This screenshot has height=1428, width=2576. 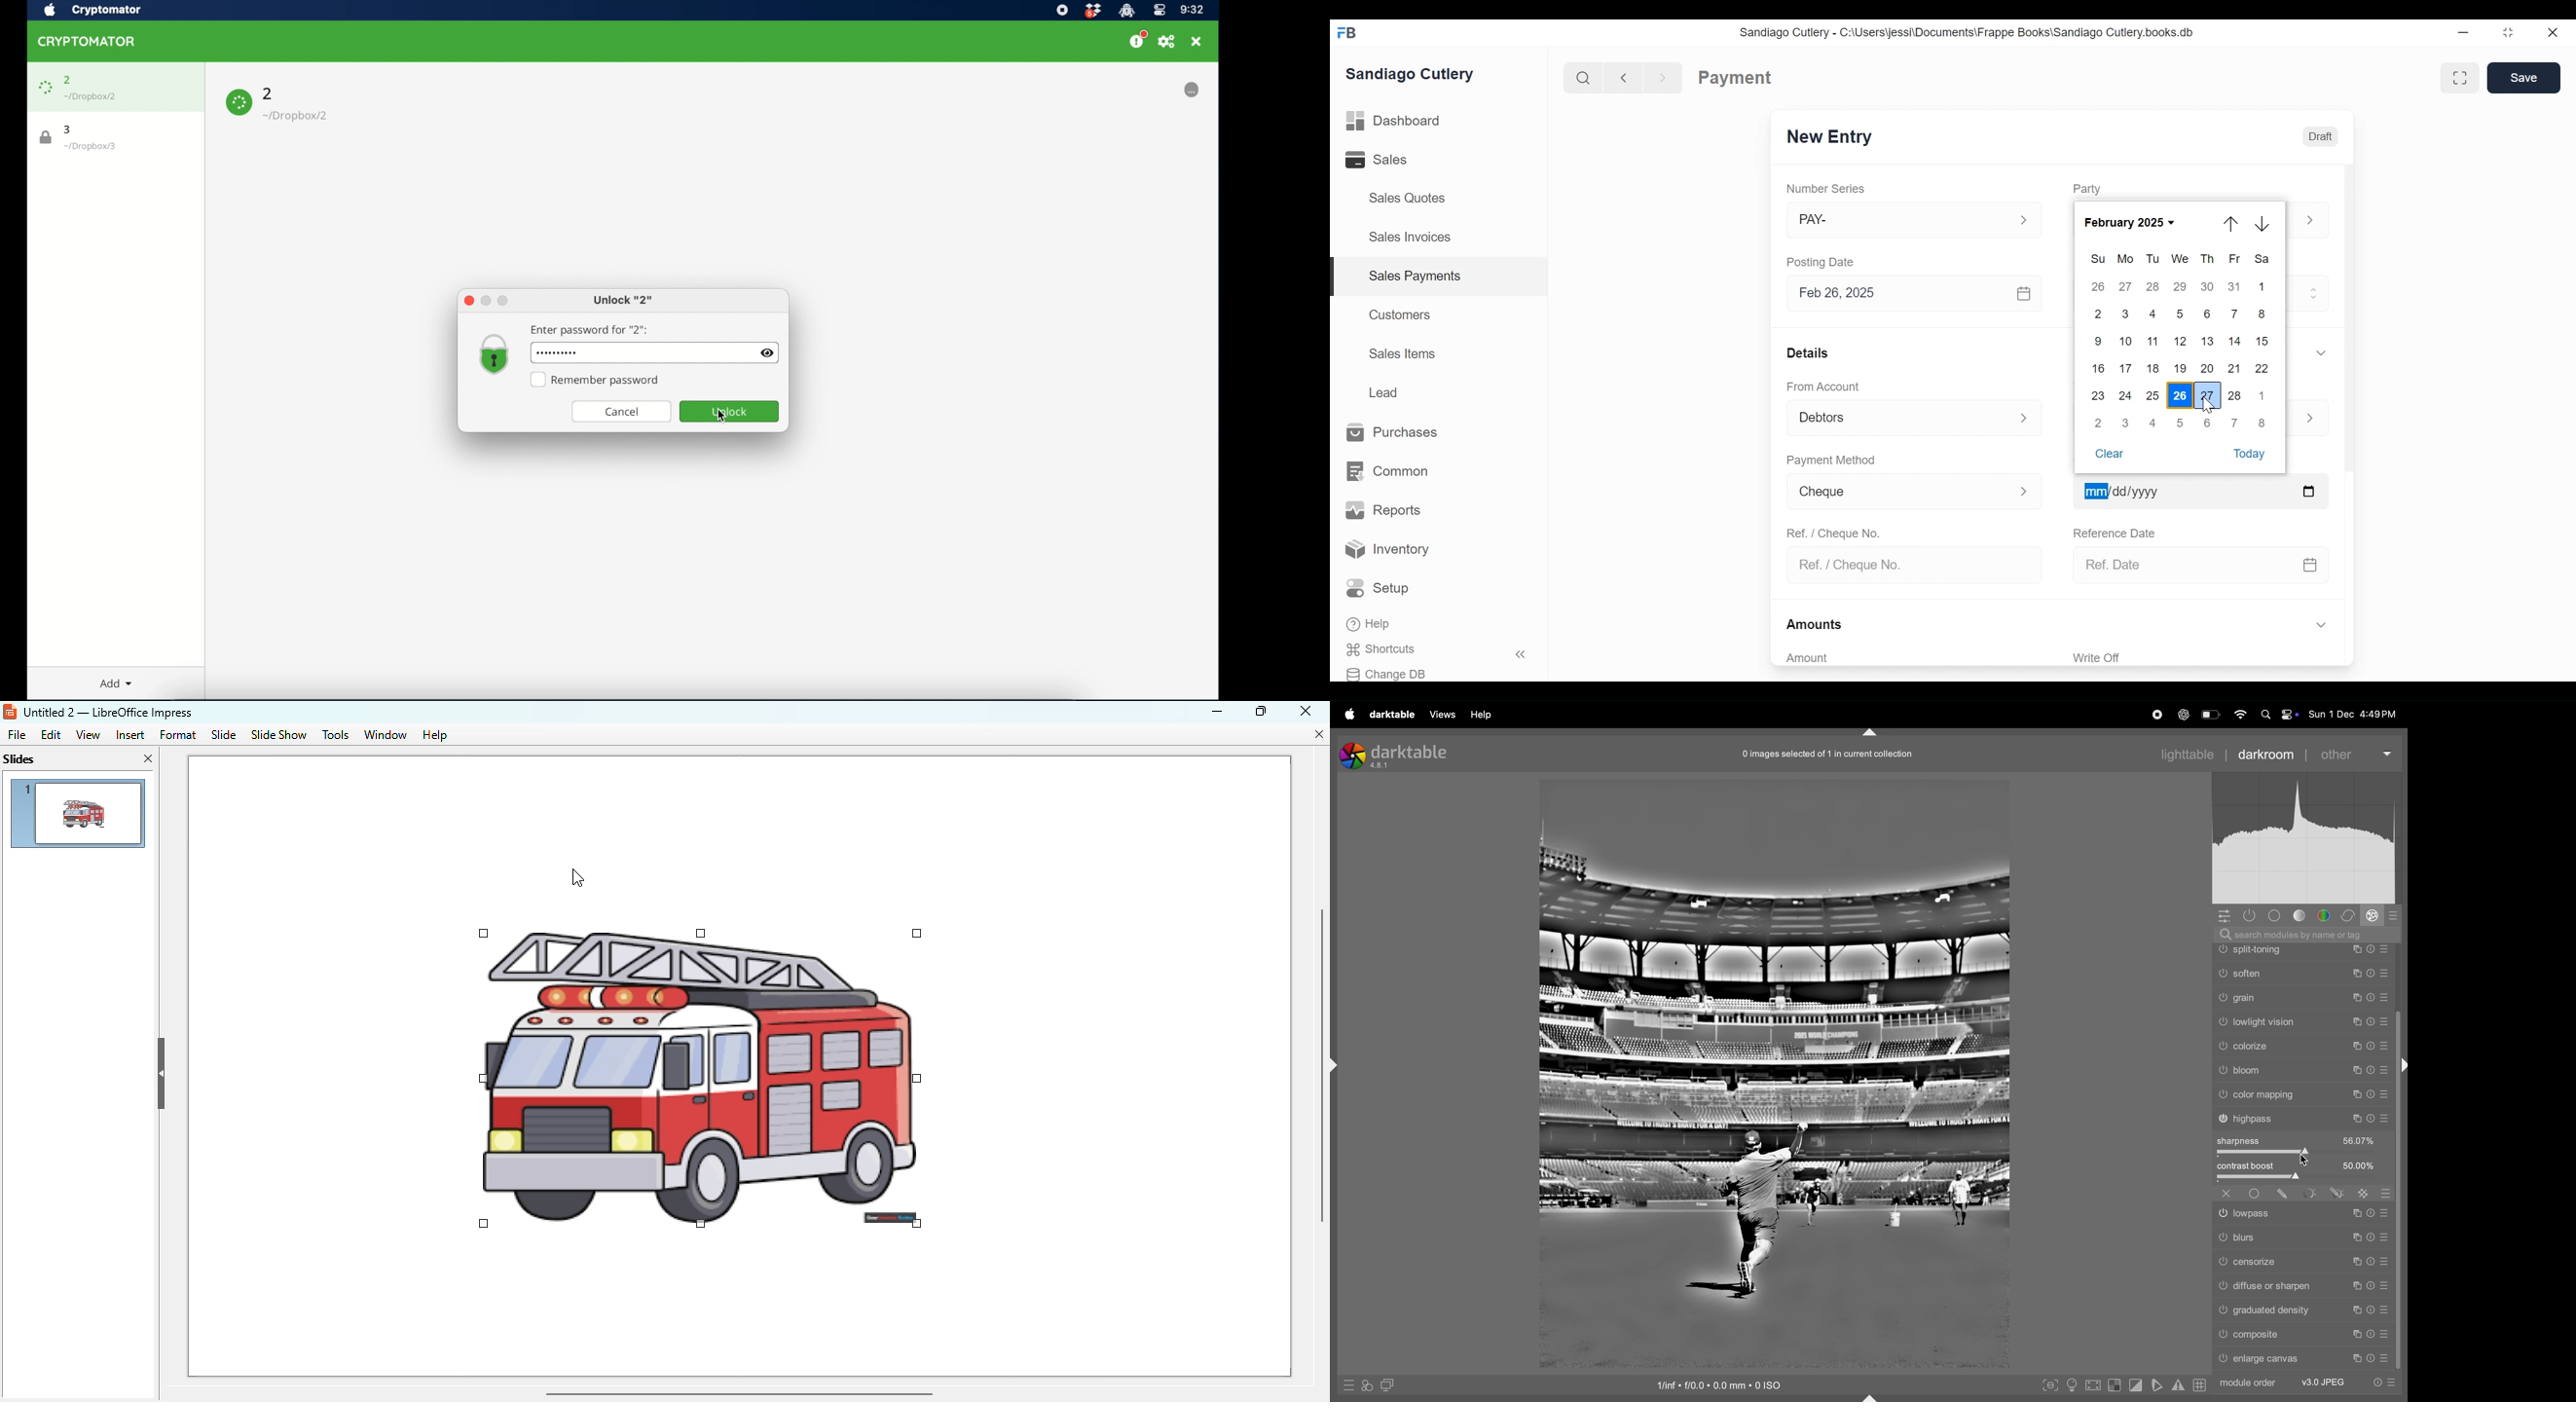 What do you see at coordinates (2235, 313) in the screenshot?
I see `7` at bounding box center [2235, 313].